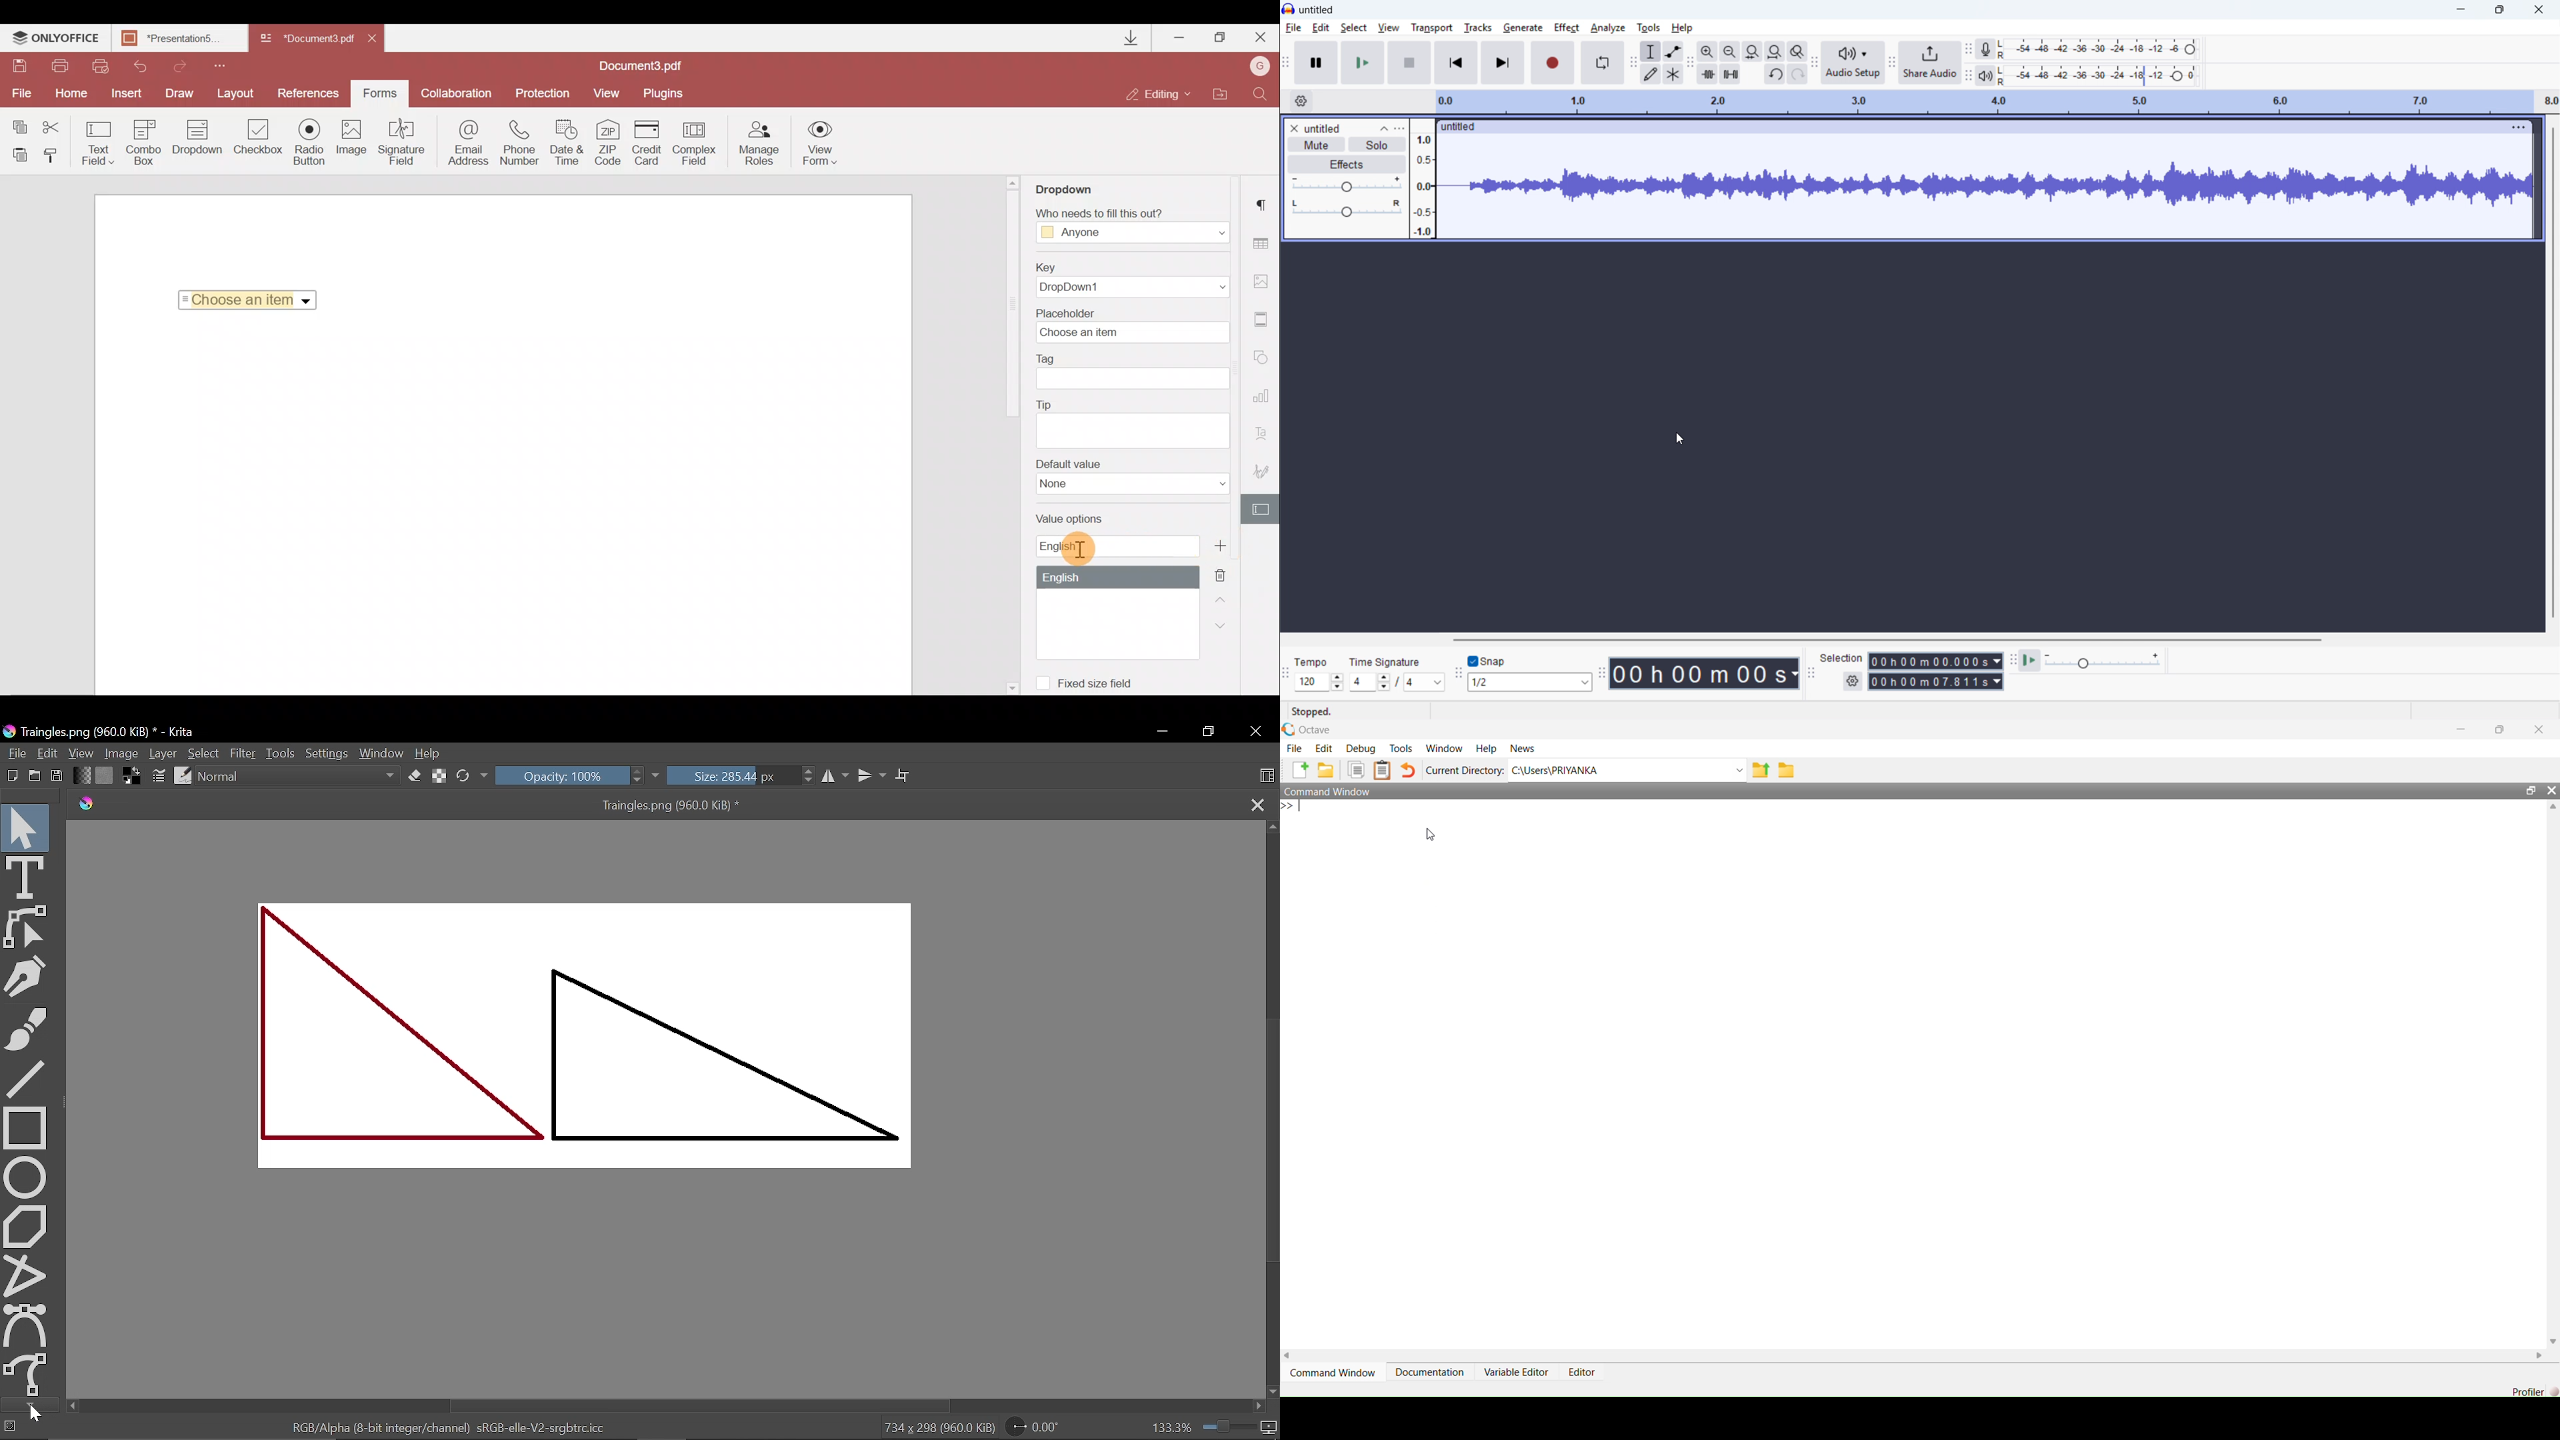 This screenshot has width=2576, height=1456. Describe the element at coordinates (672, 805) in the screenshot. I see `Traingles.png (960.0 KiB) *` at that location.